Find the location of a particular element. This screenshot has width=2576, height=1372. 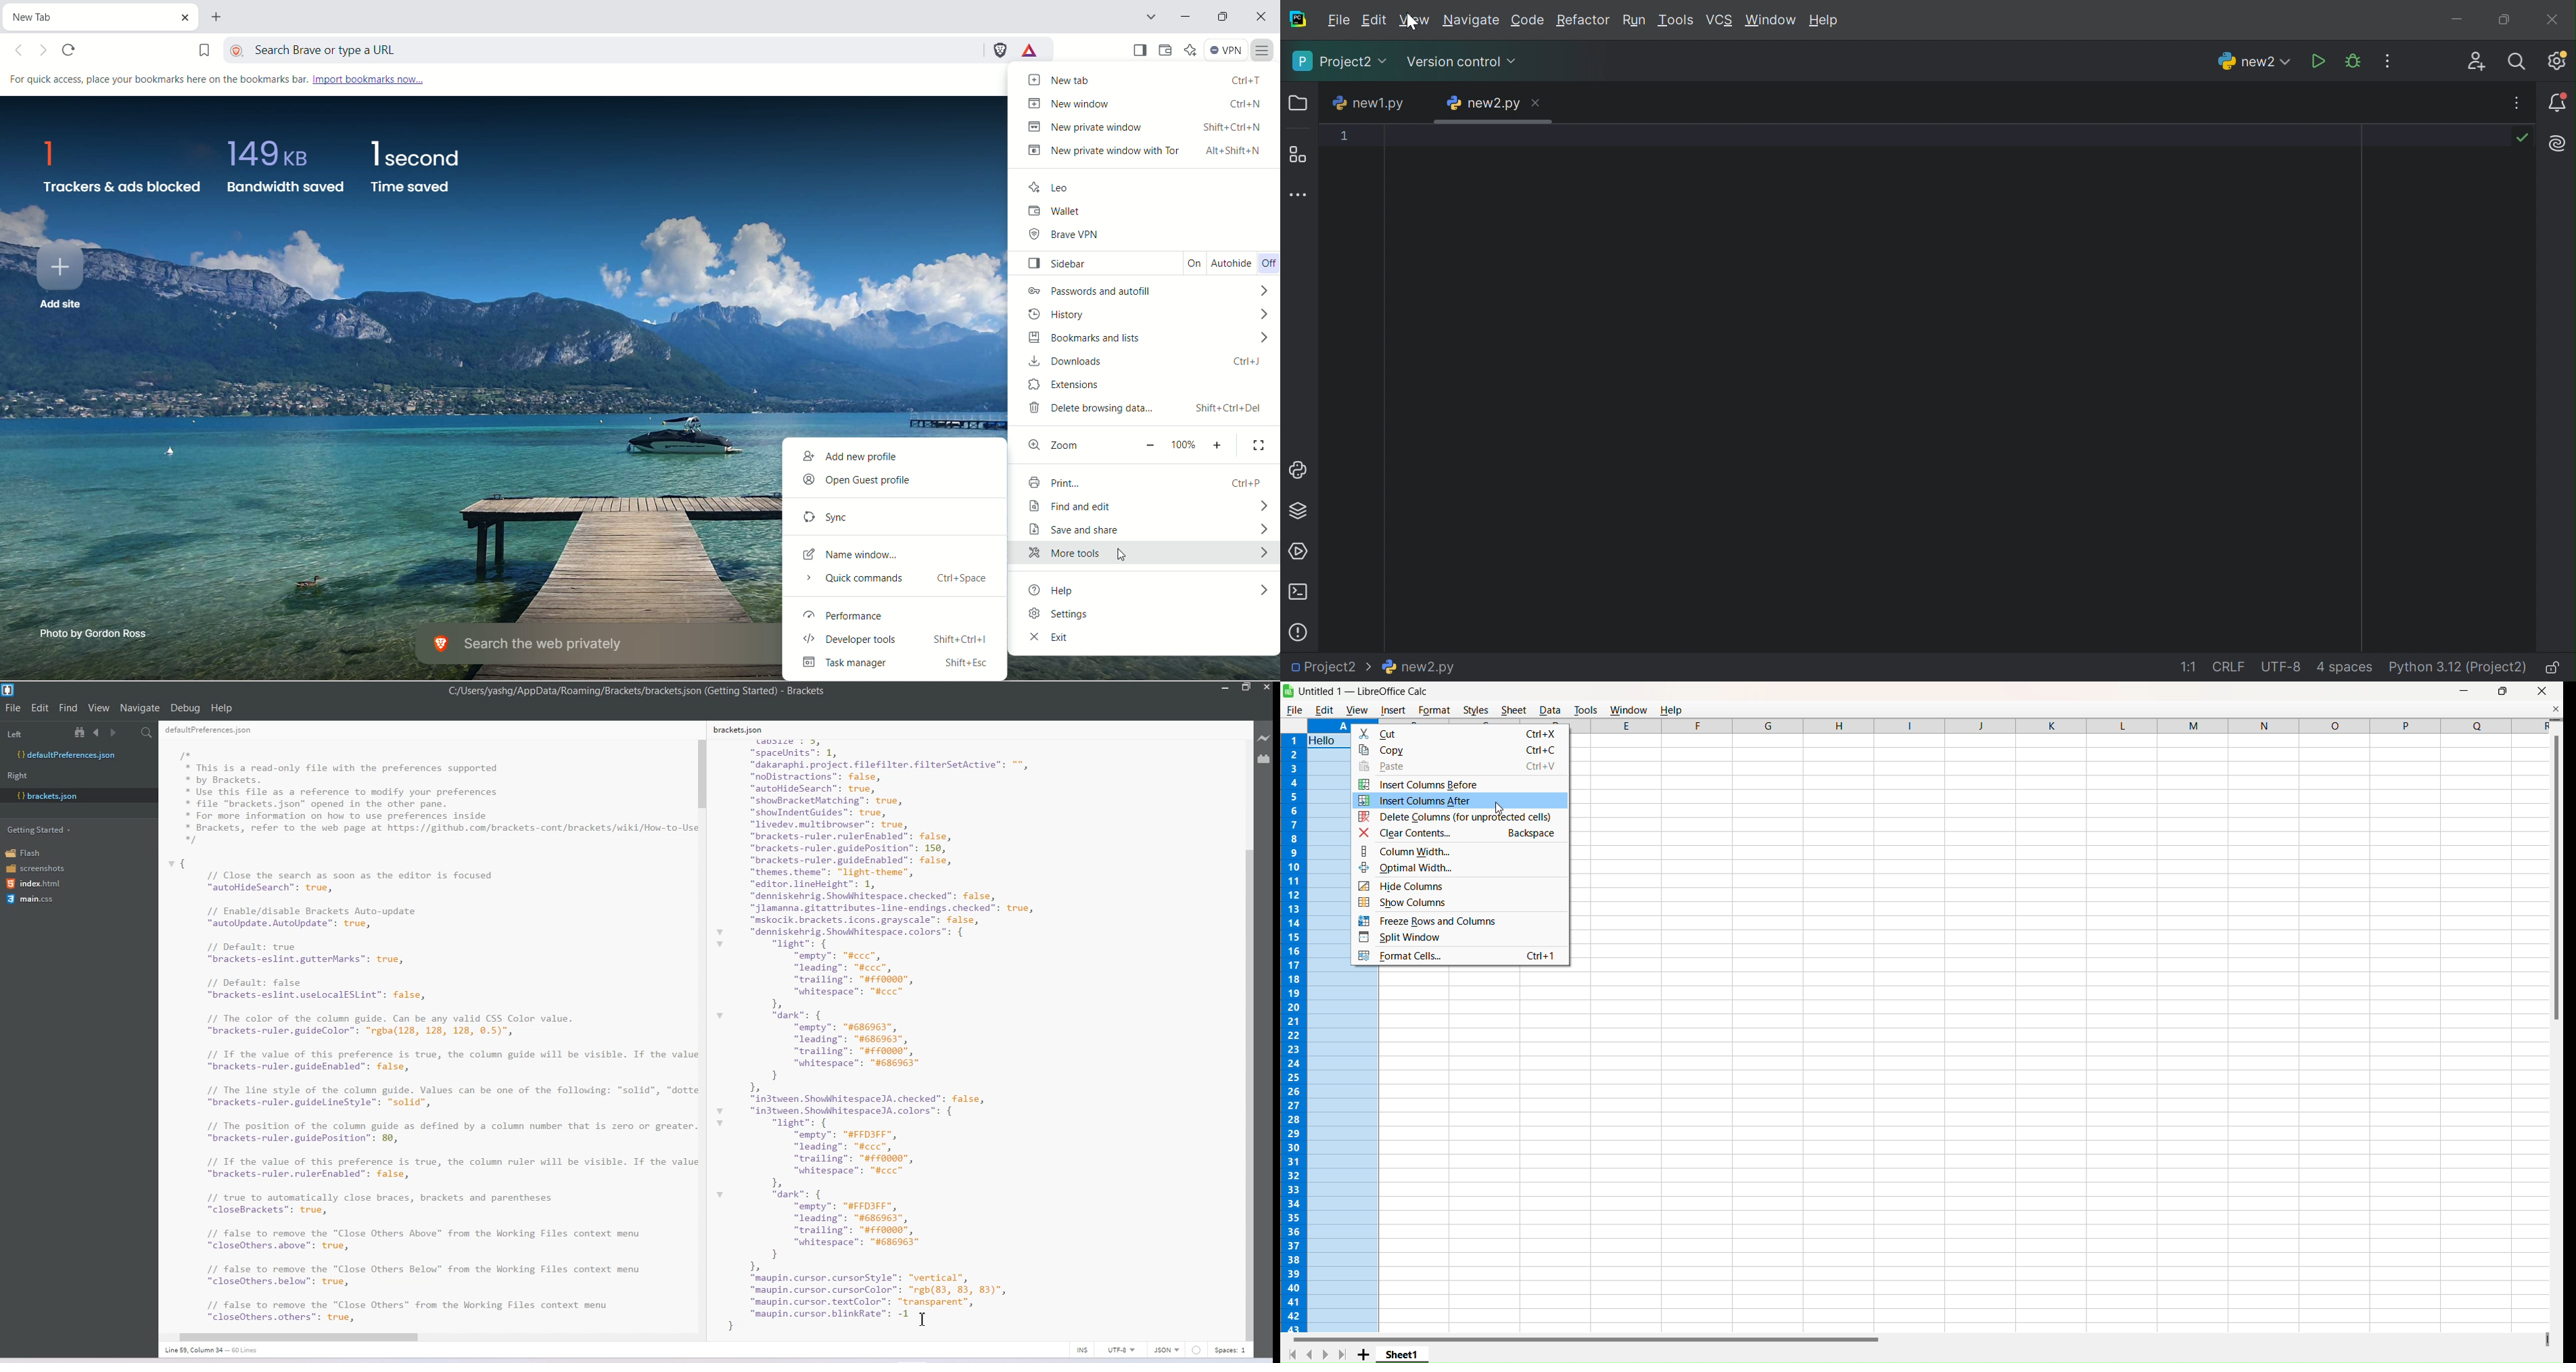

open guest profile is located at coordinates (894, 483).